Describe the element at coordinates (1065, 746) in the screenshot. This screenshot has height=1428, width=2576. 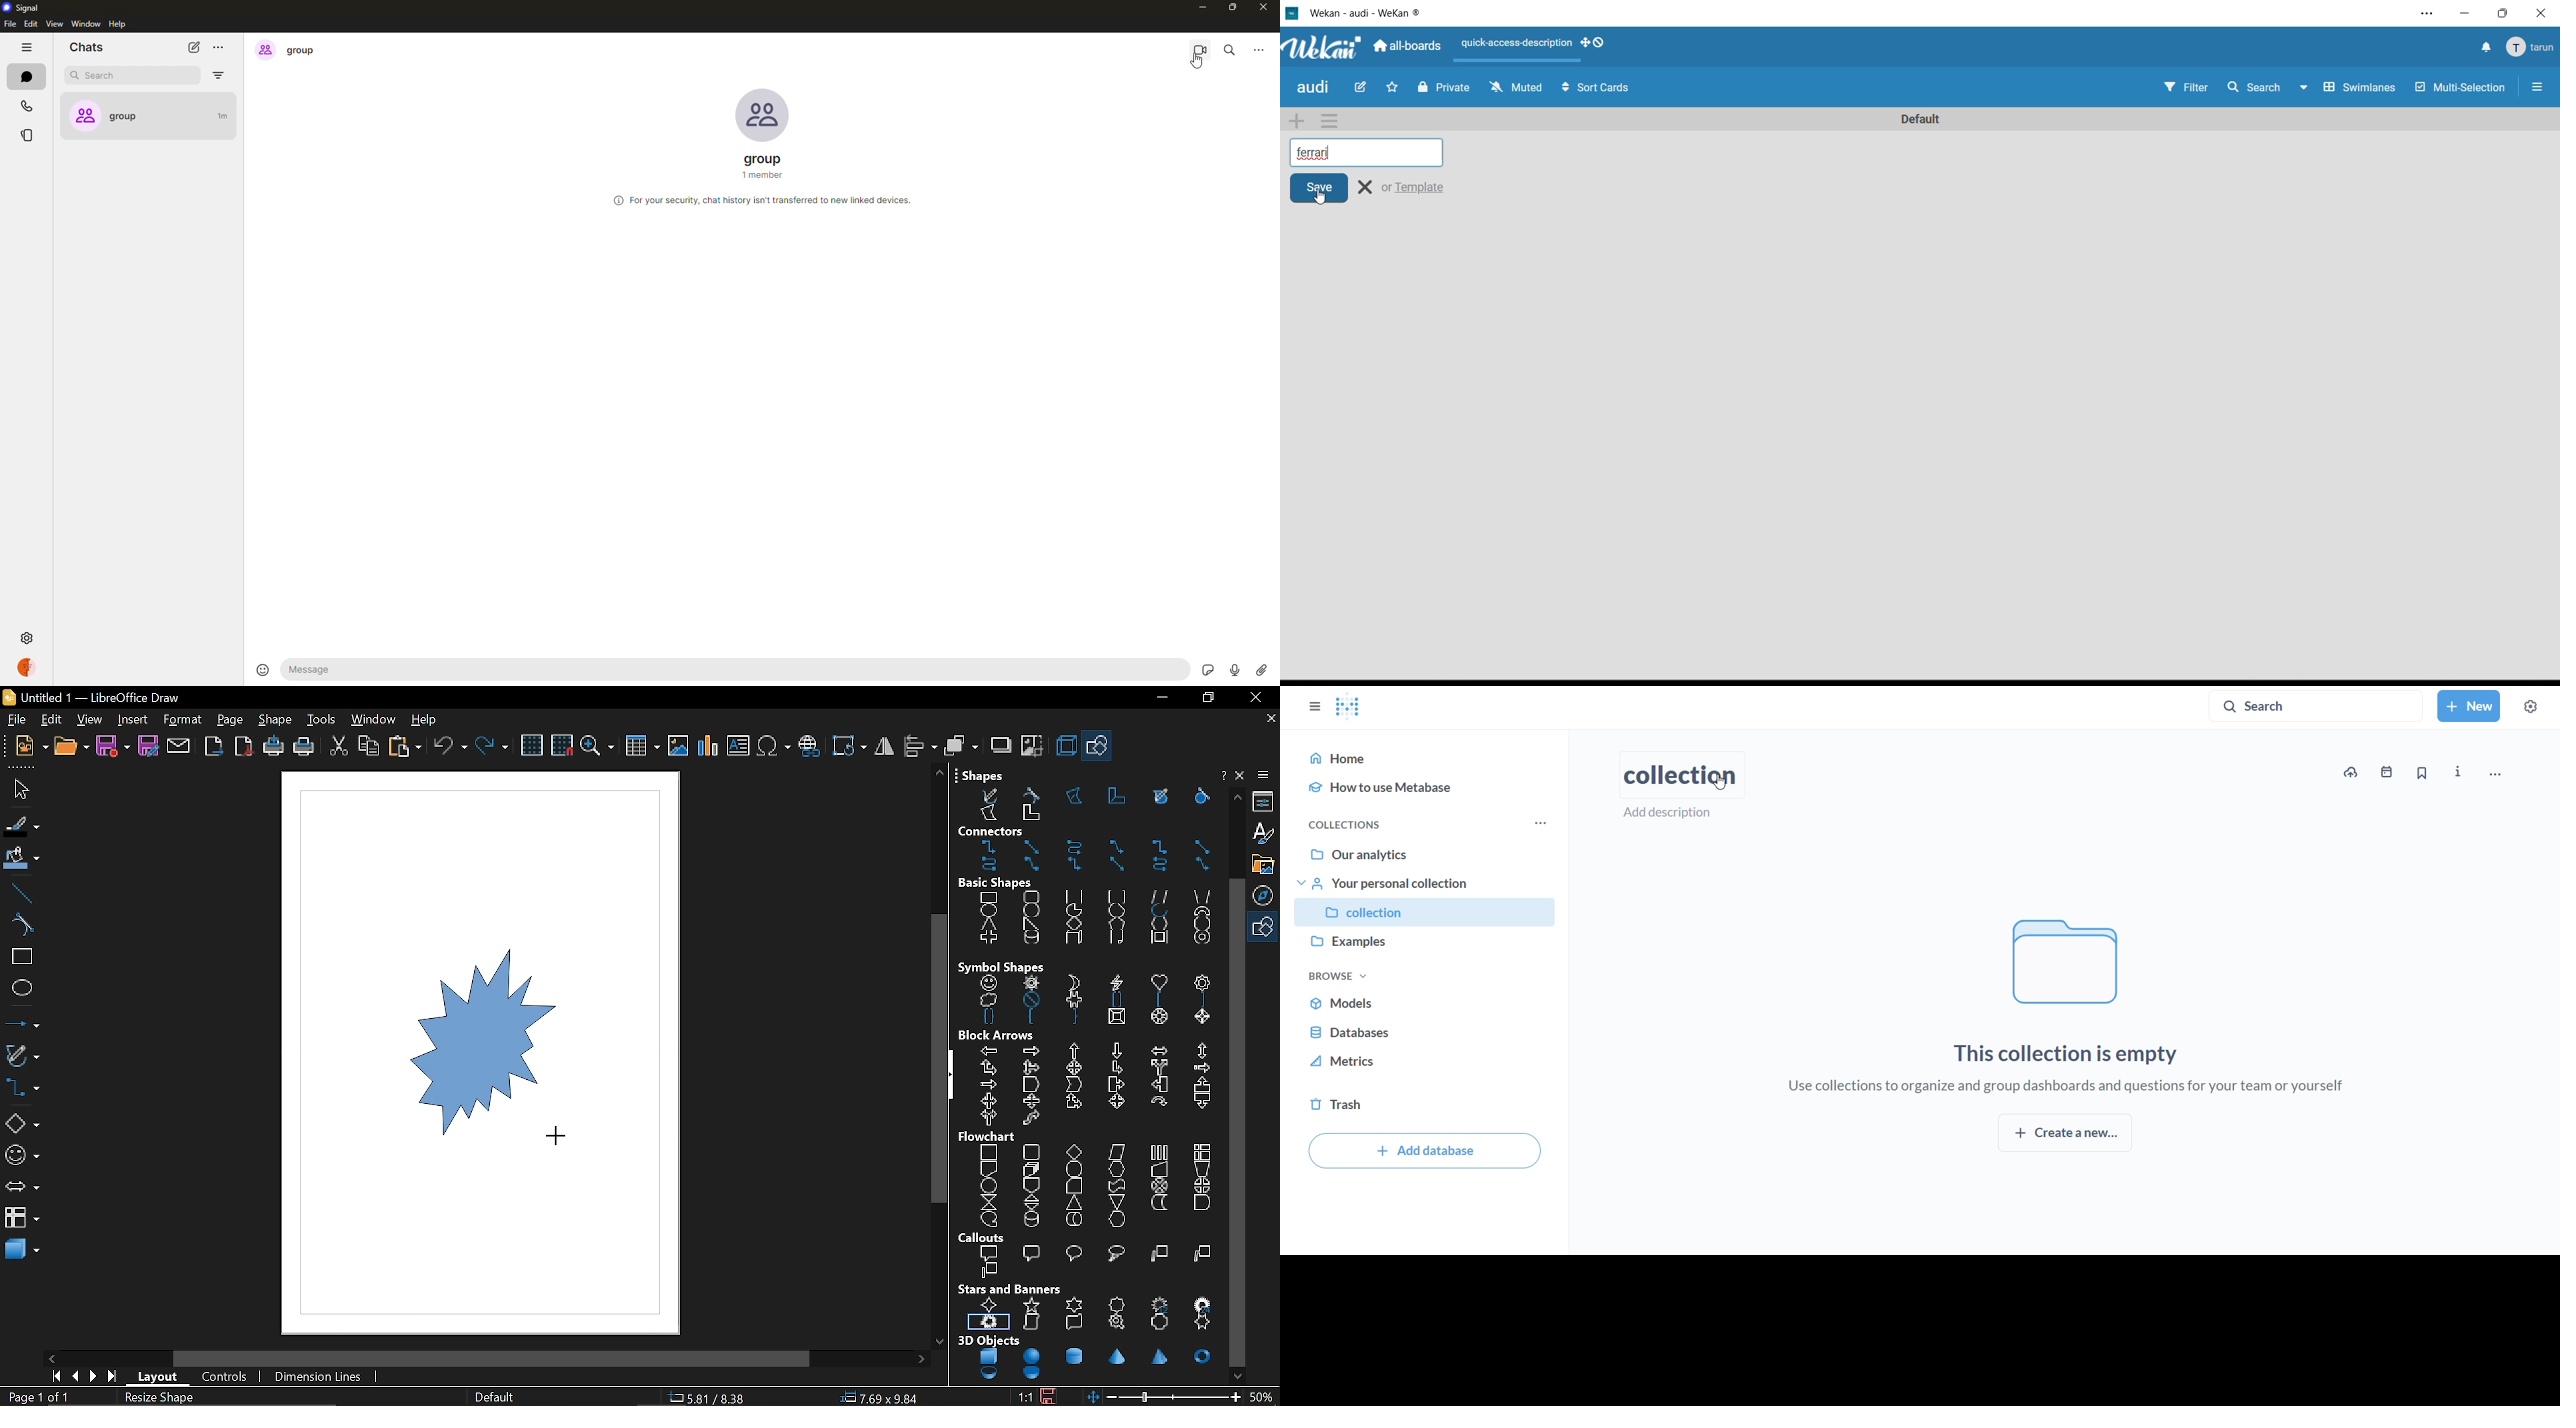
I see `3d effect` at that location.